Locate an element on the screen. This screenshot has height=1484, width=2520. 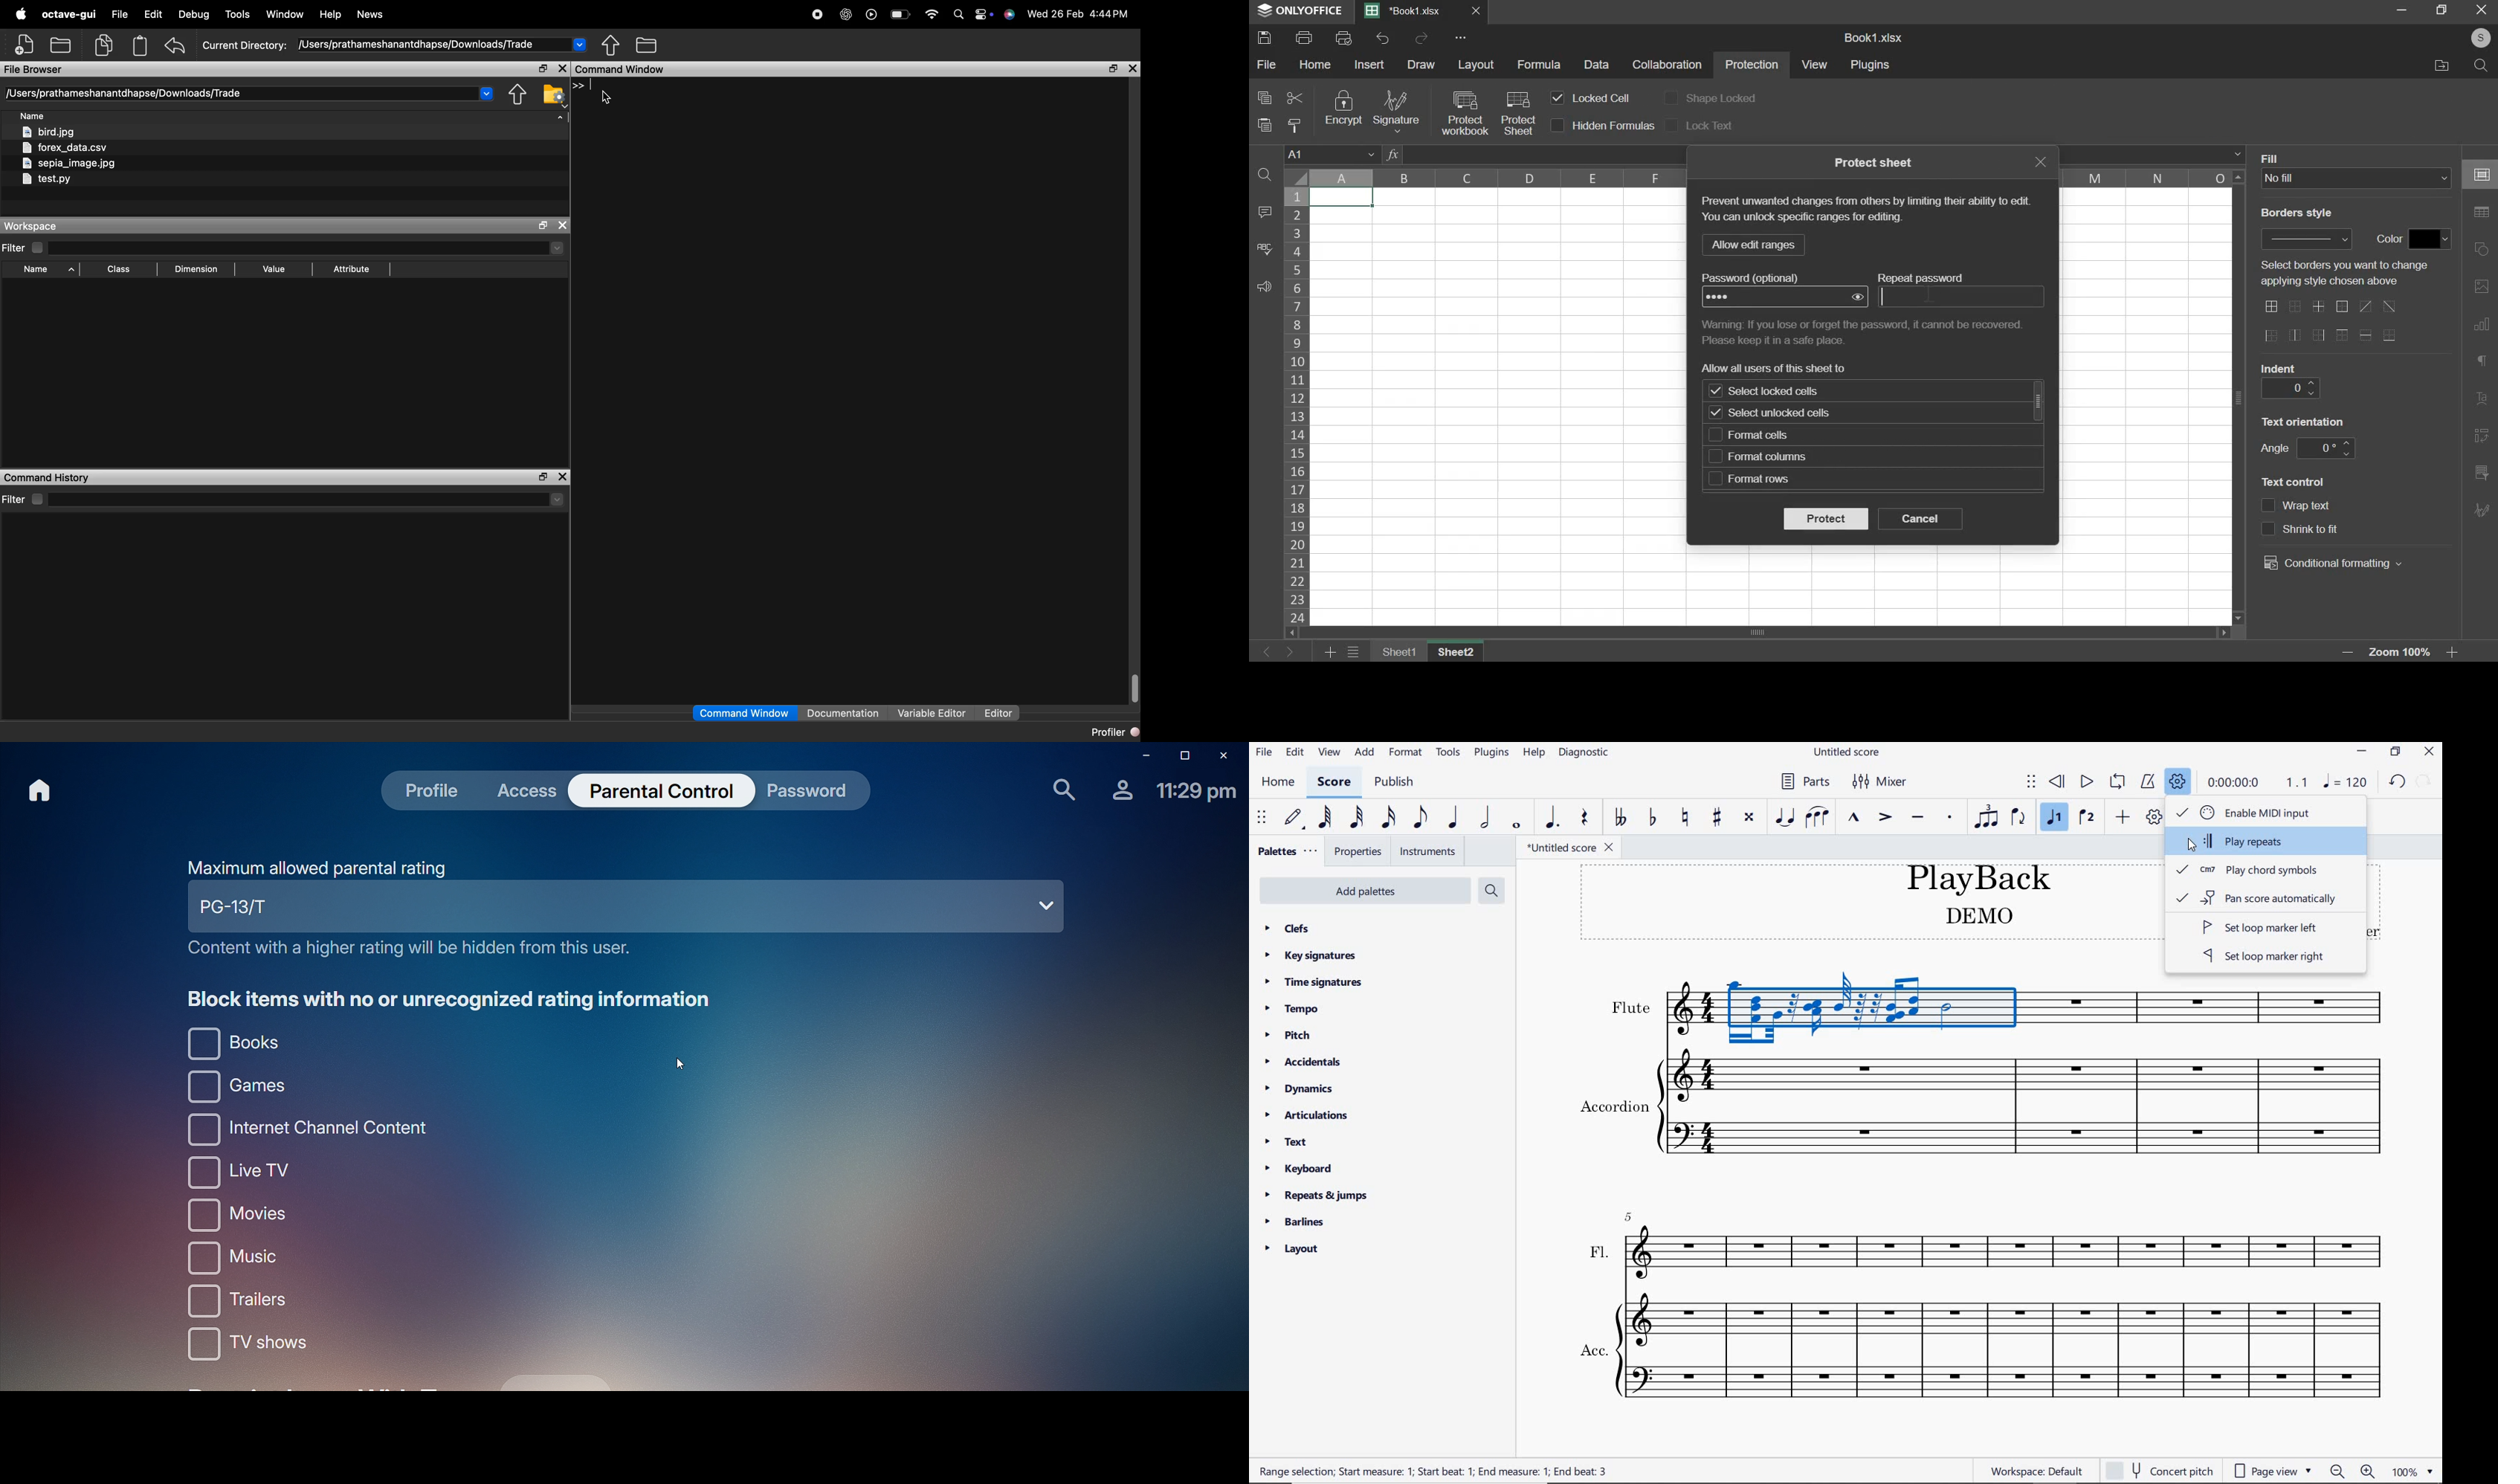
indent is located at coordinates (2289, 388).